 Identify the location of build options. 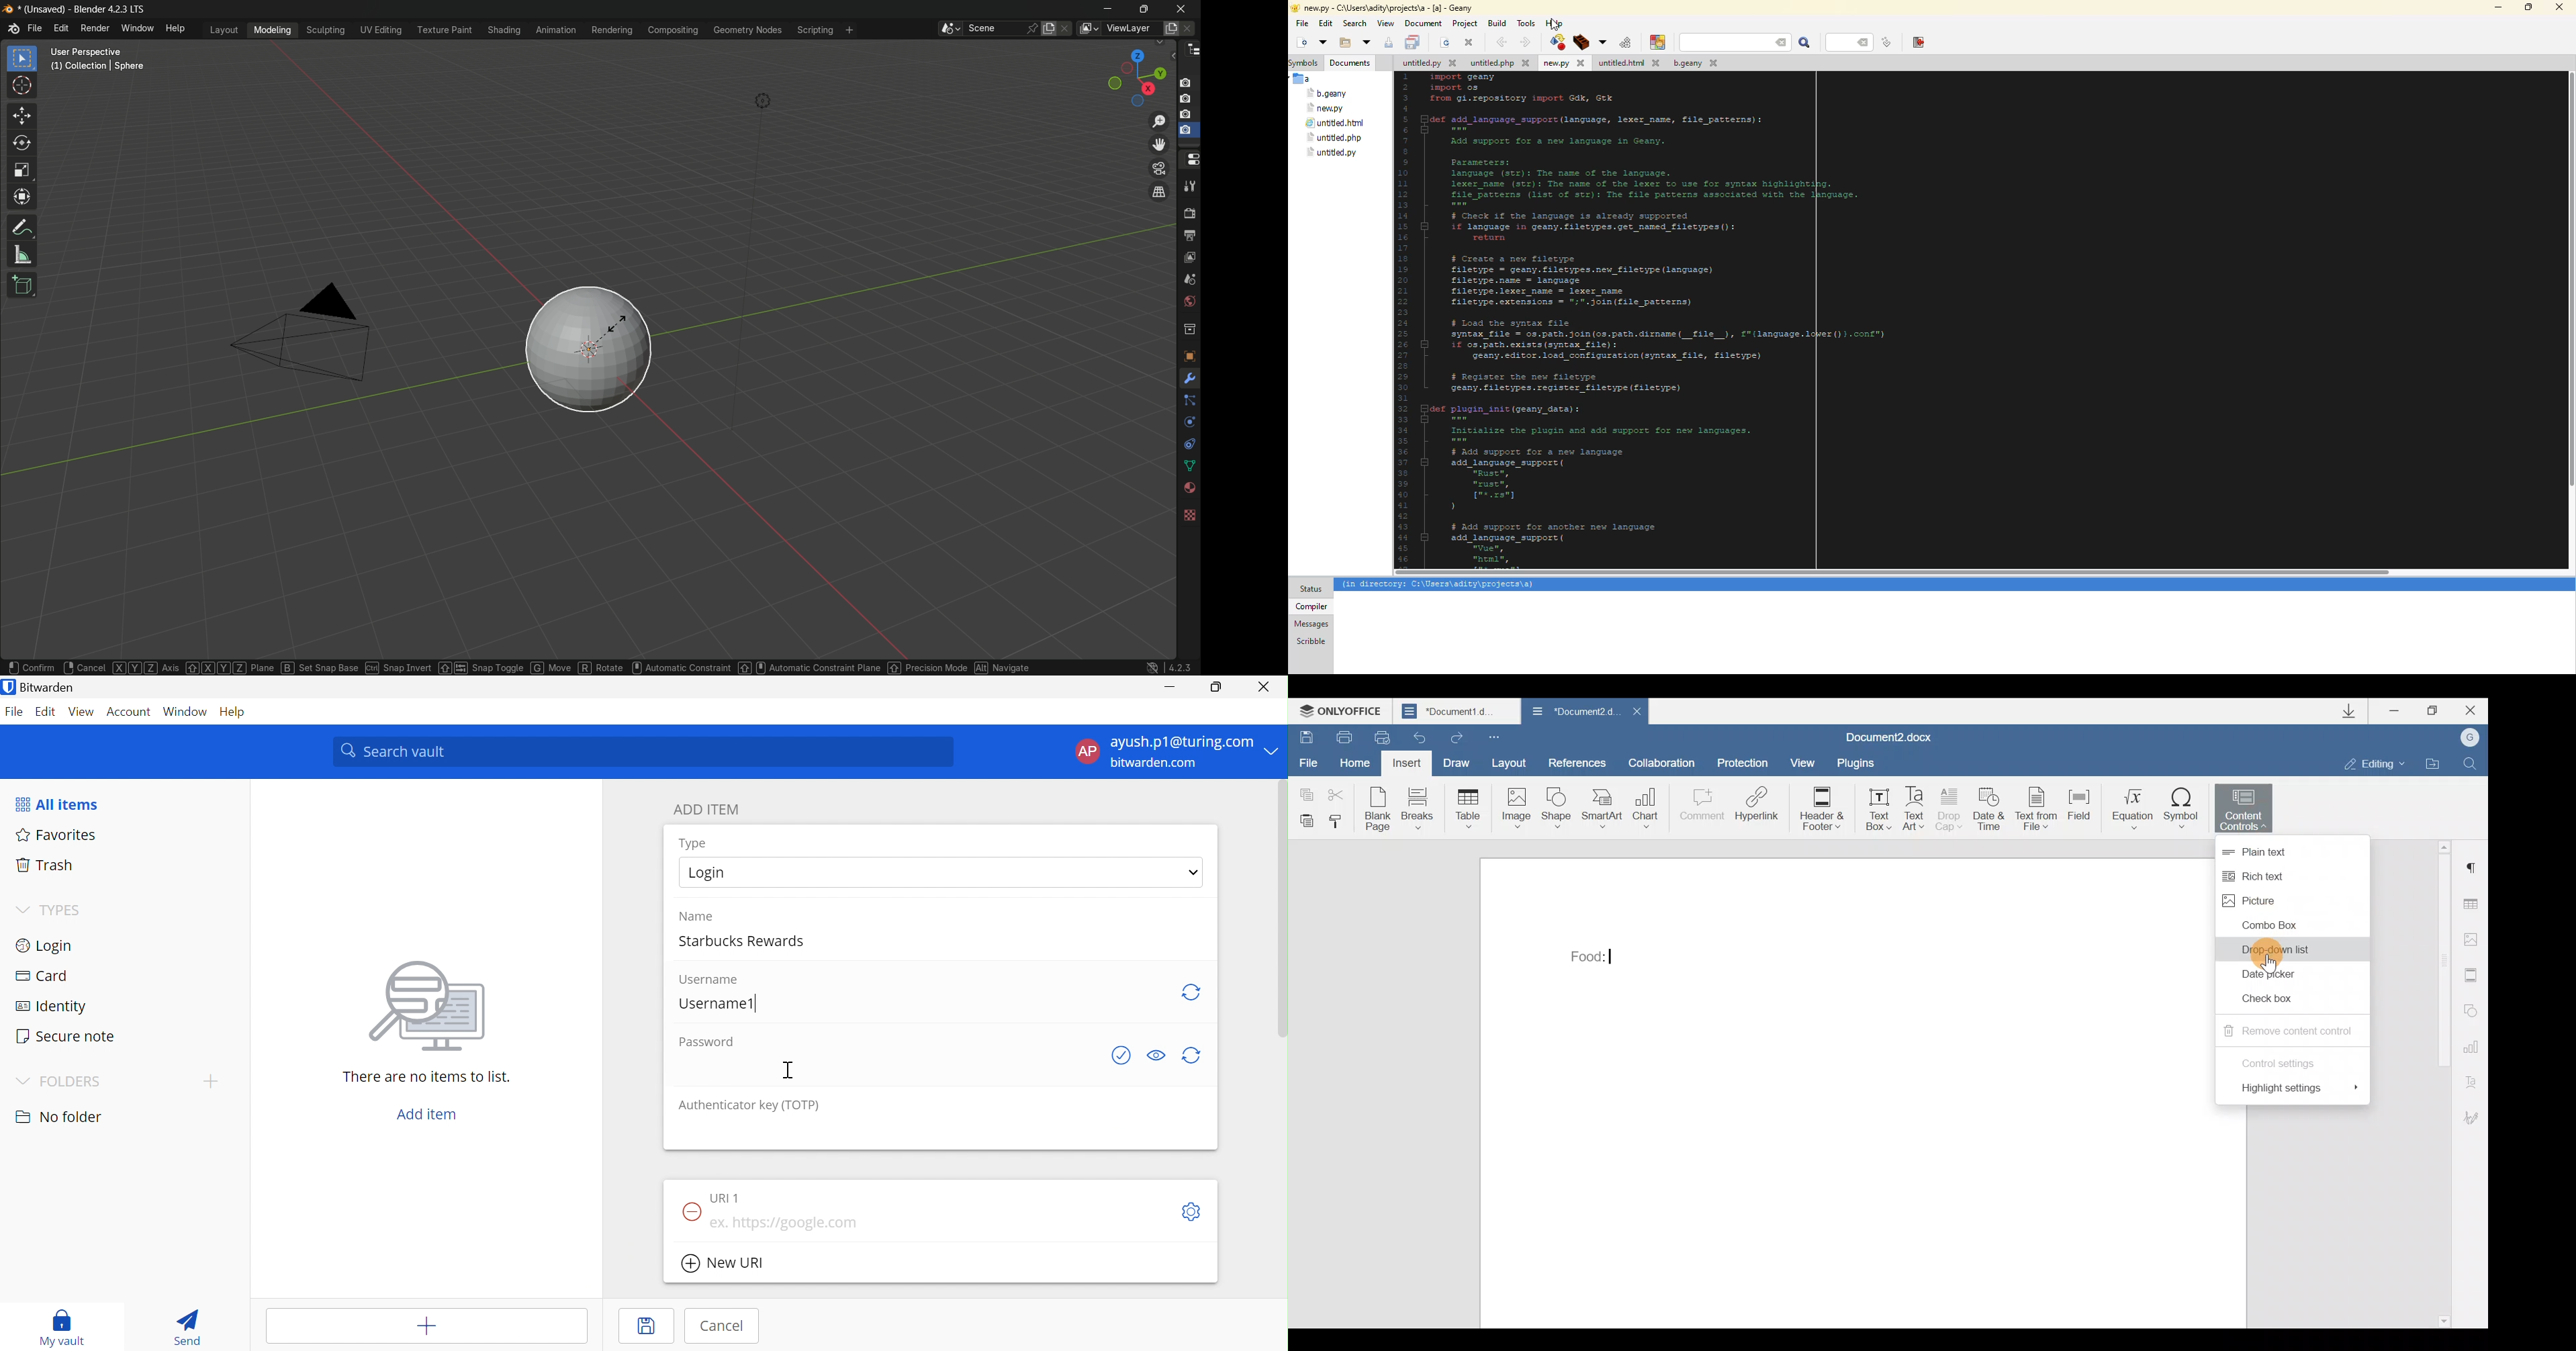
(1601, 42).